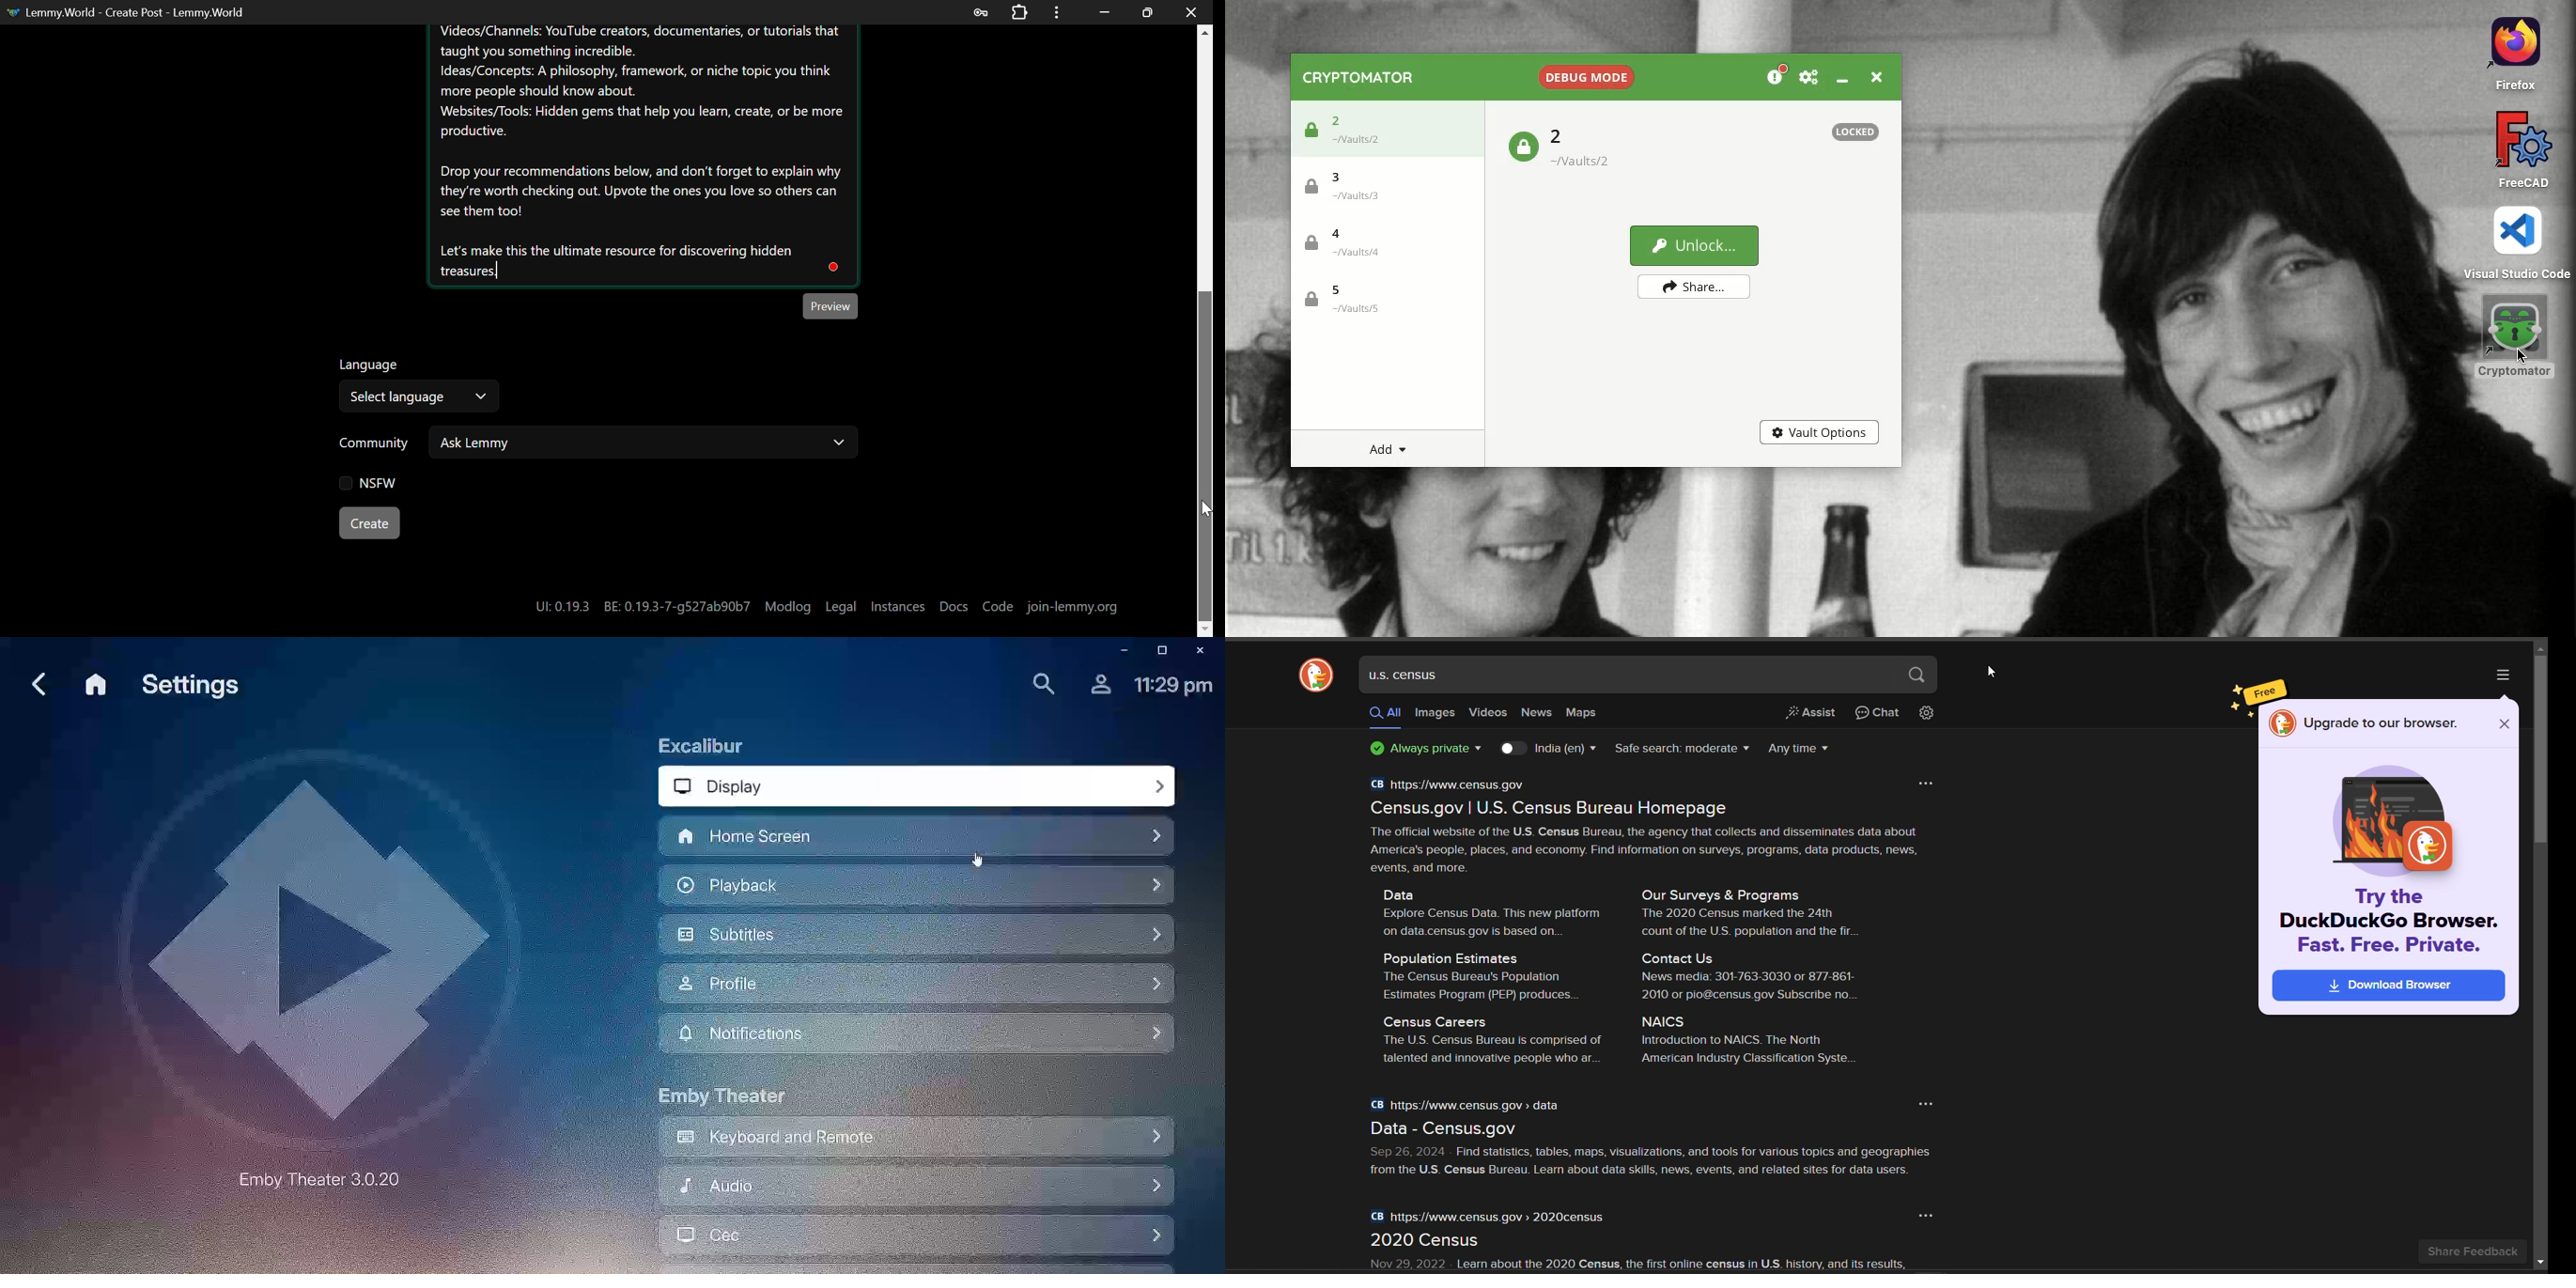  I want to click on Docs, so click(955, 606).